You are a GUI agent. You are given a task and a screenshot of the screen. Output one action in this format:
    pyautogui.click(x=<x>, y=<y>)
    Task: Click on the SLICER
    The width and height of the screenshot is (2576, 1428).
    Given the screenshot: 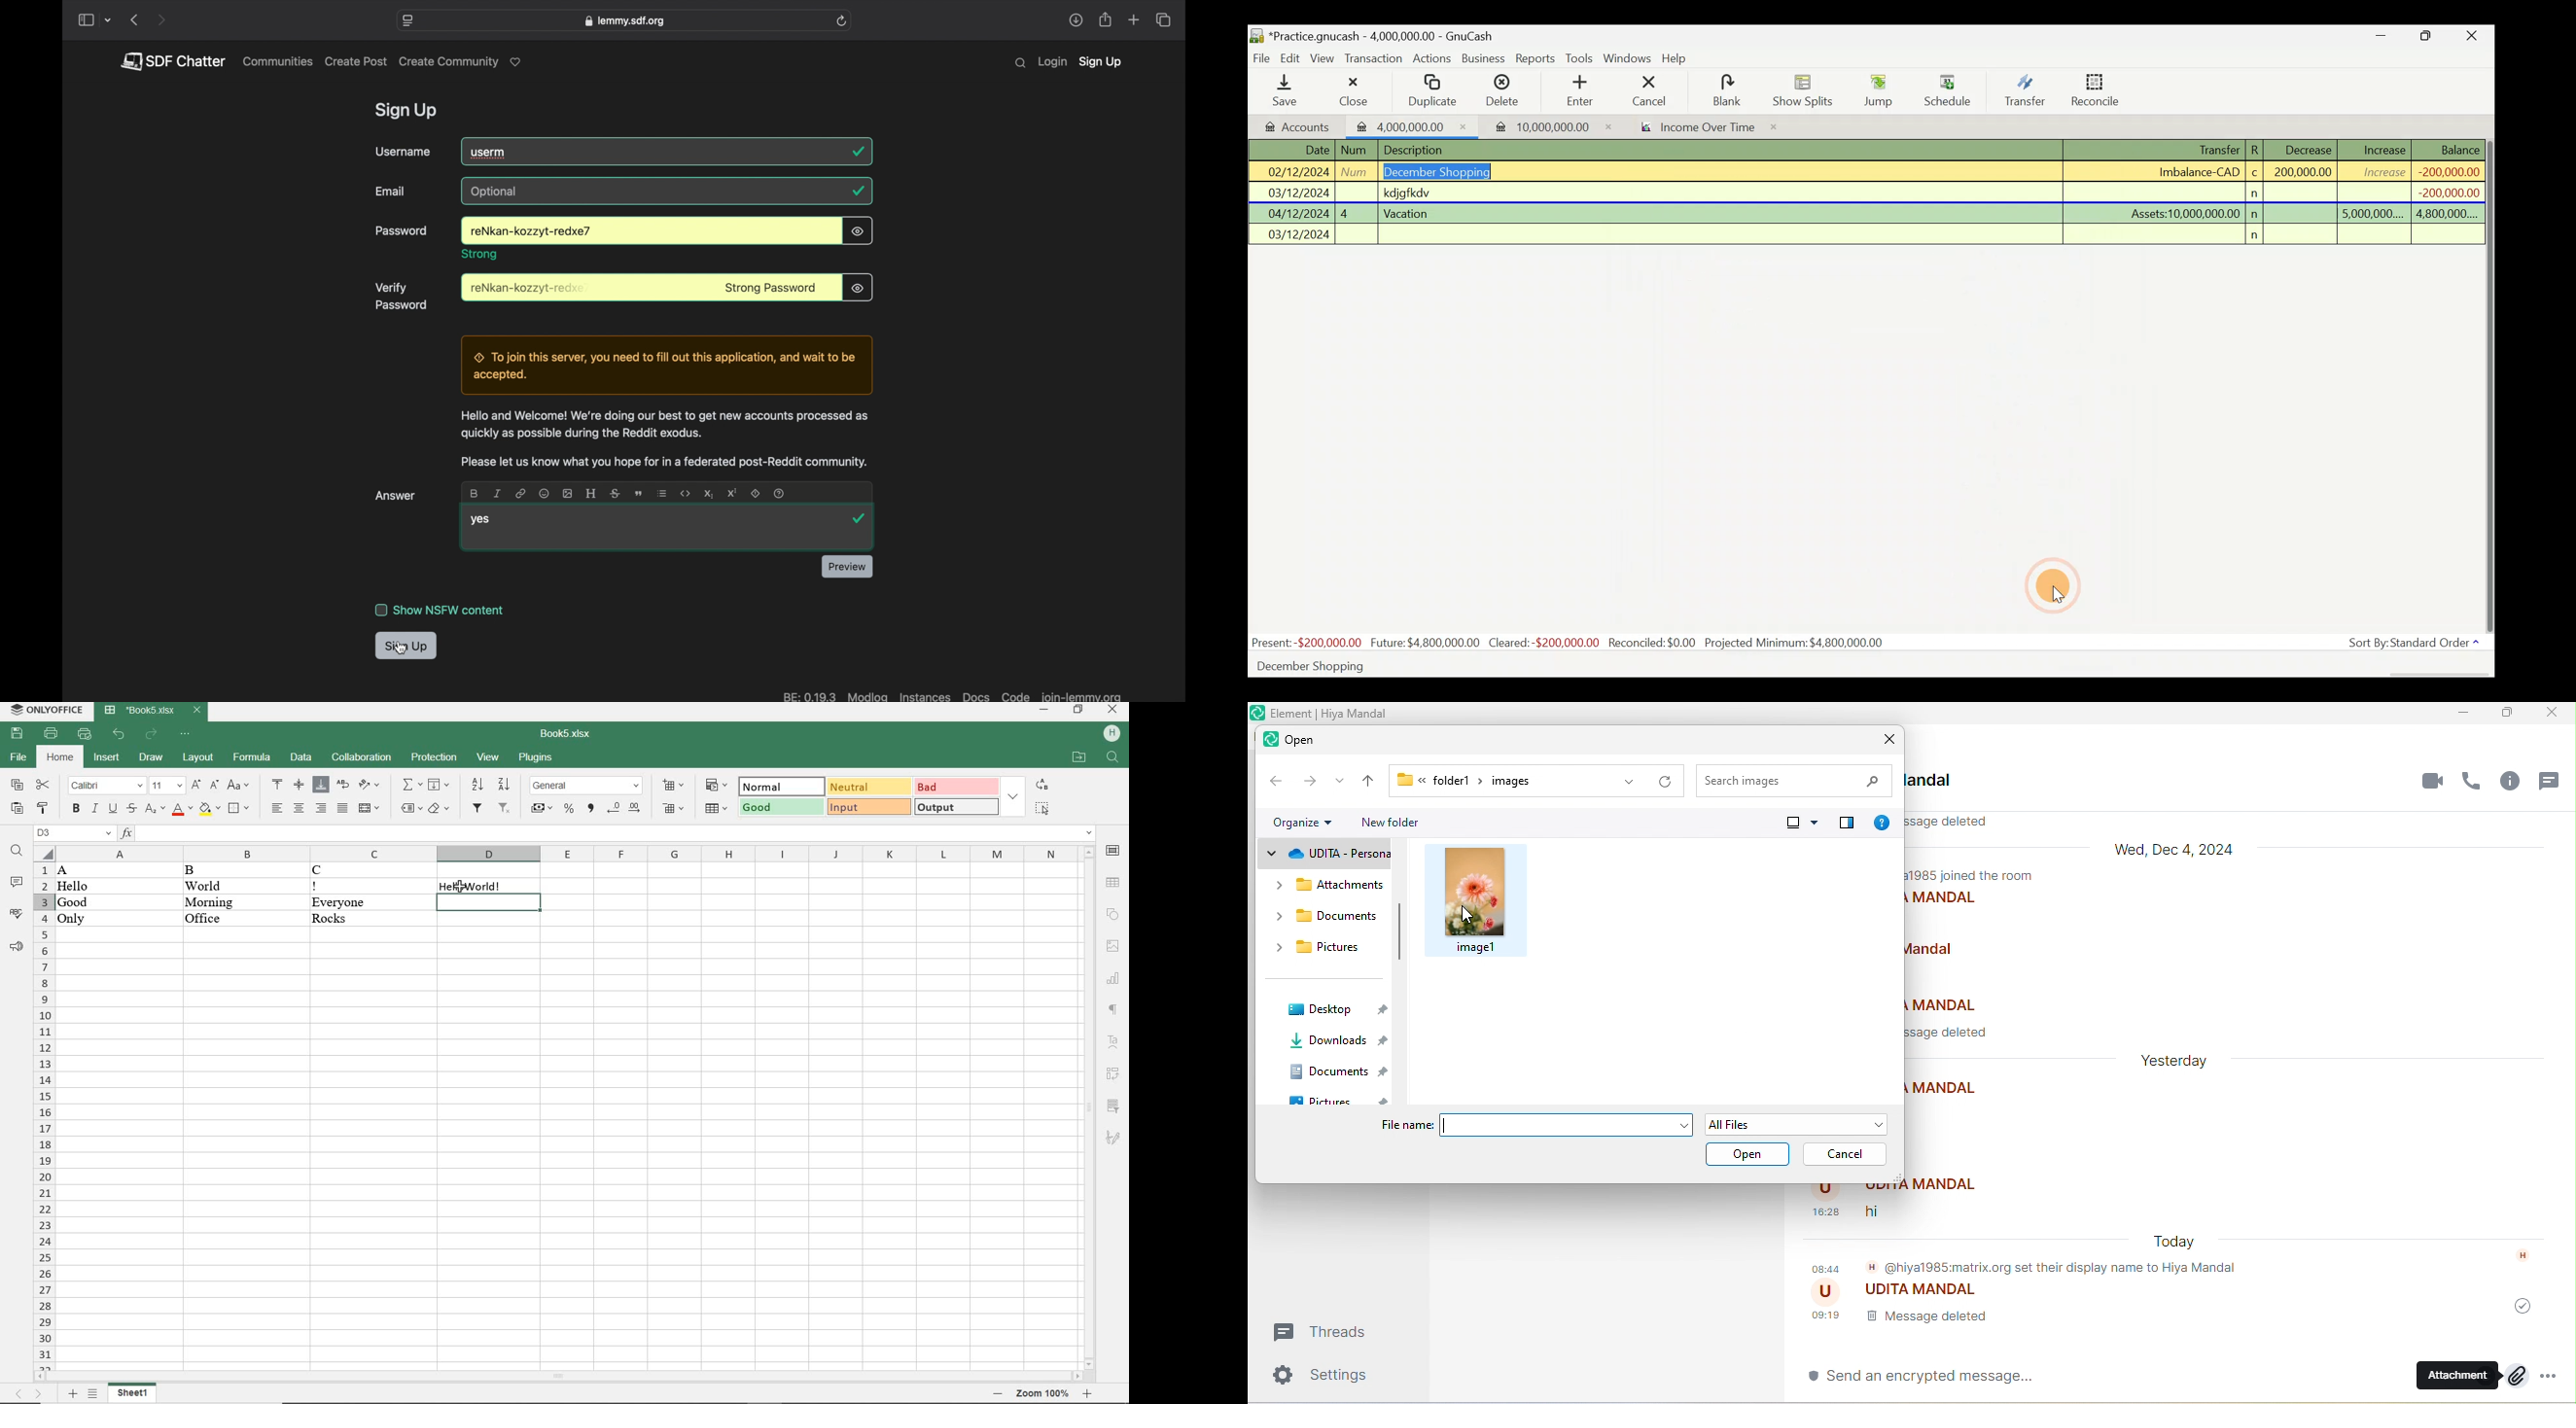 What is the action you would take?
    pyautogui.click(x=1114, y=1105)
    